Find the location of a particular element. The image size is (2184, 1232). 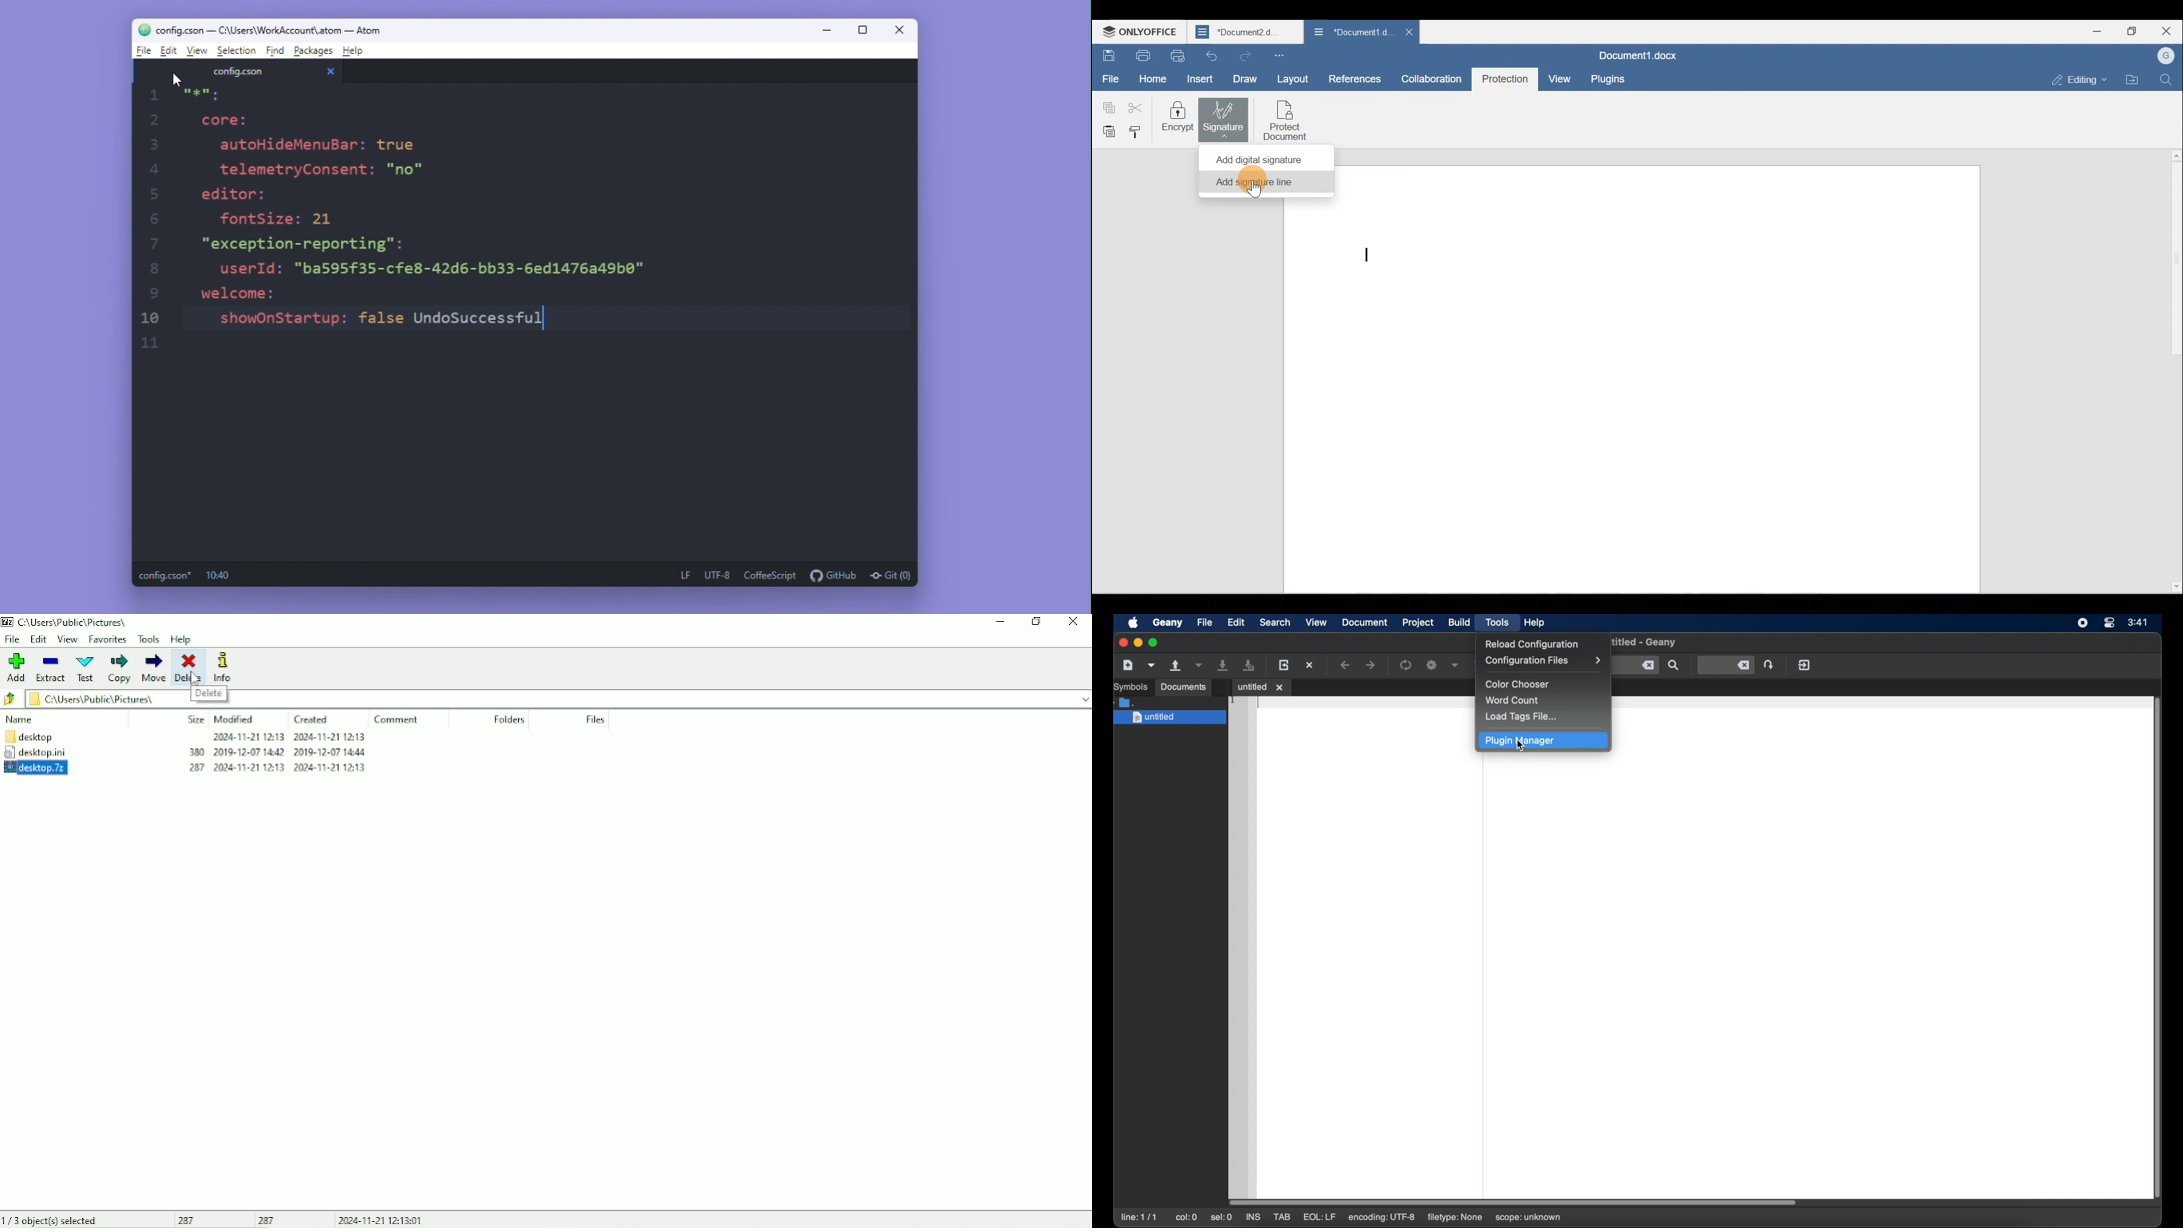

Move is located at coordinates (153, 668).